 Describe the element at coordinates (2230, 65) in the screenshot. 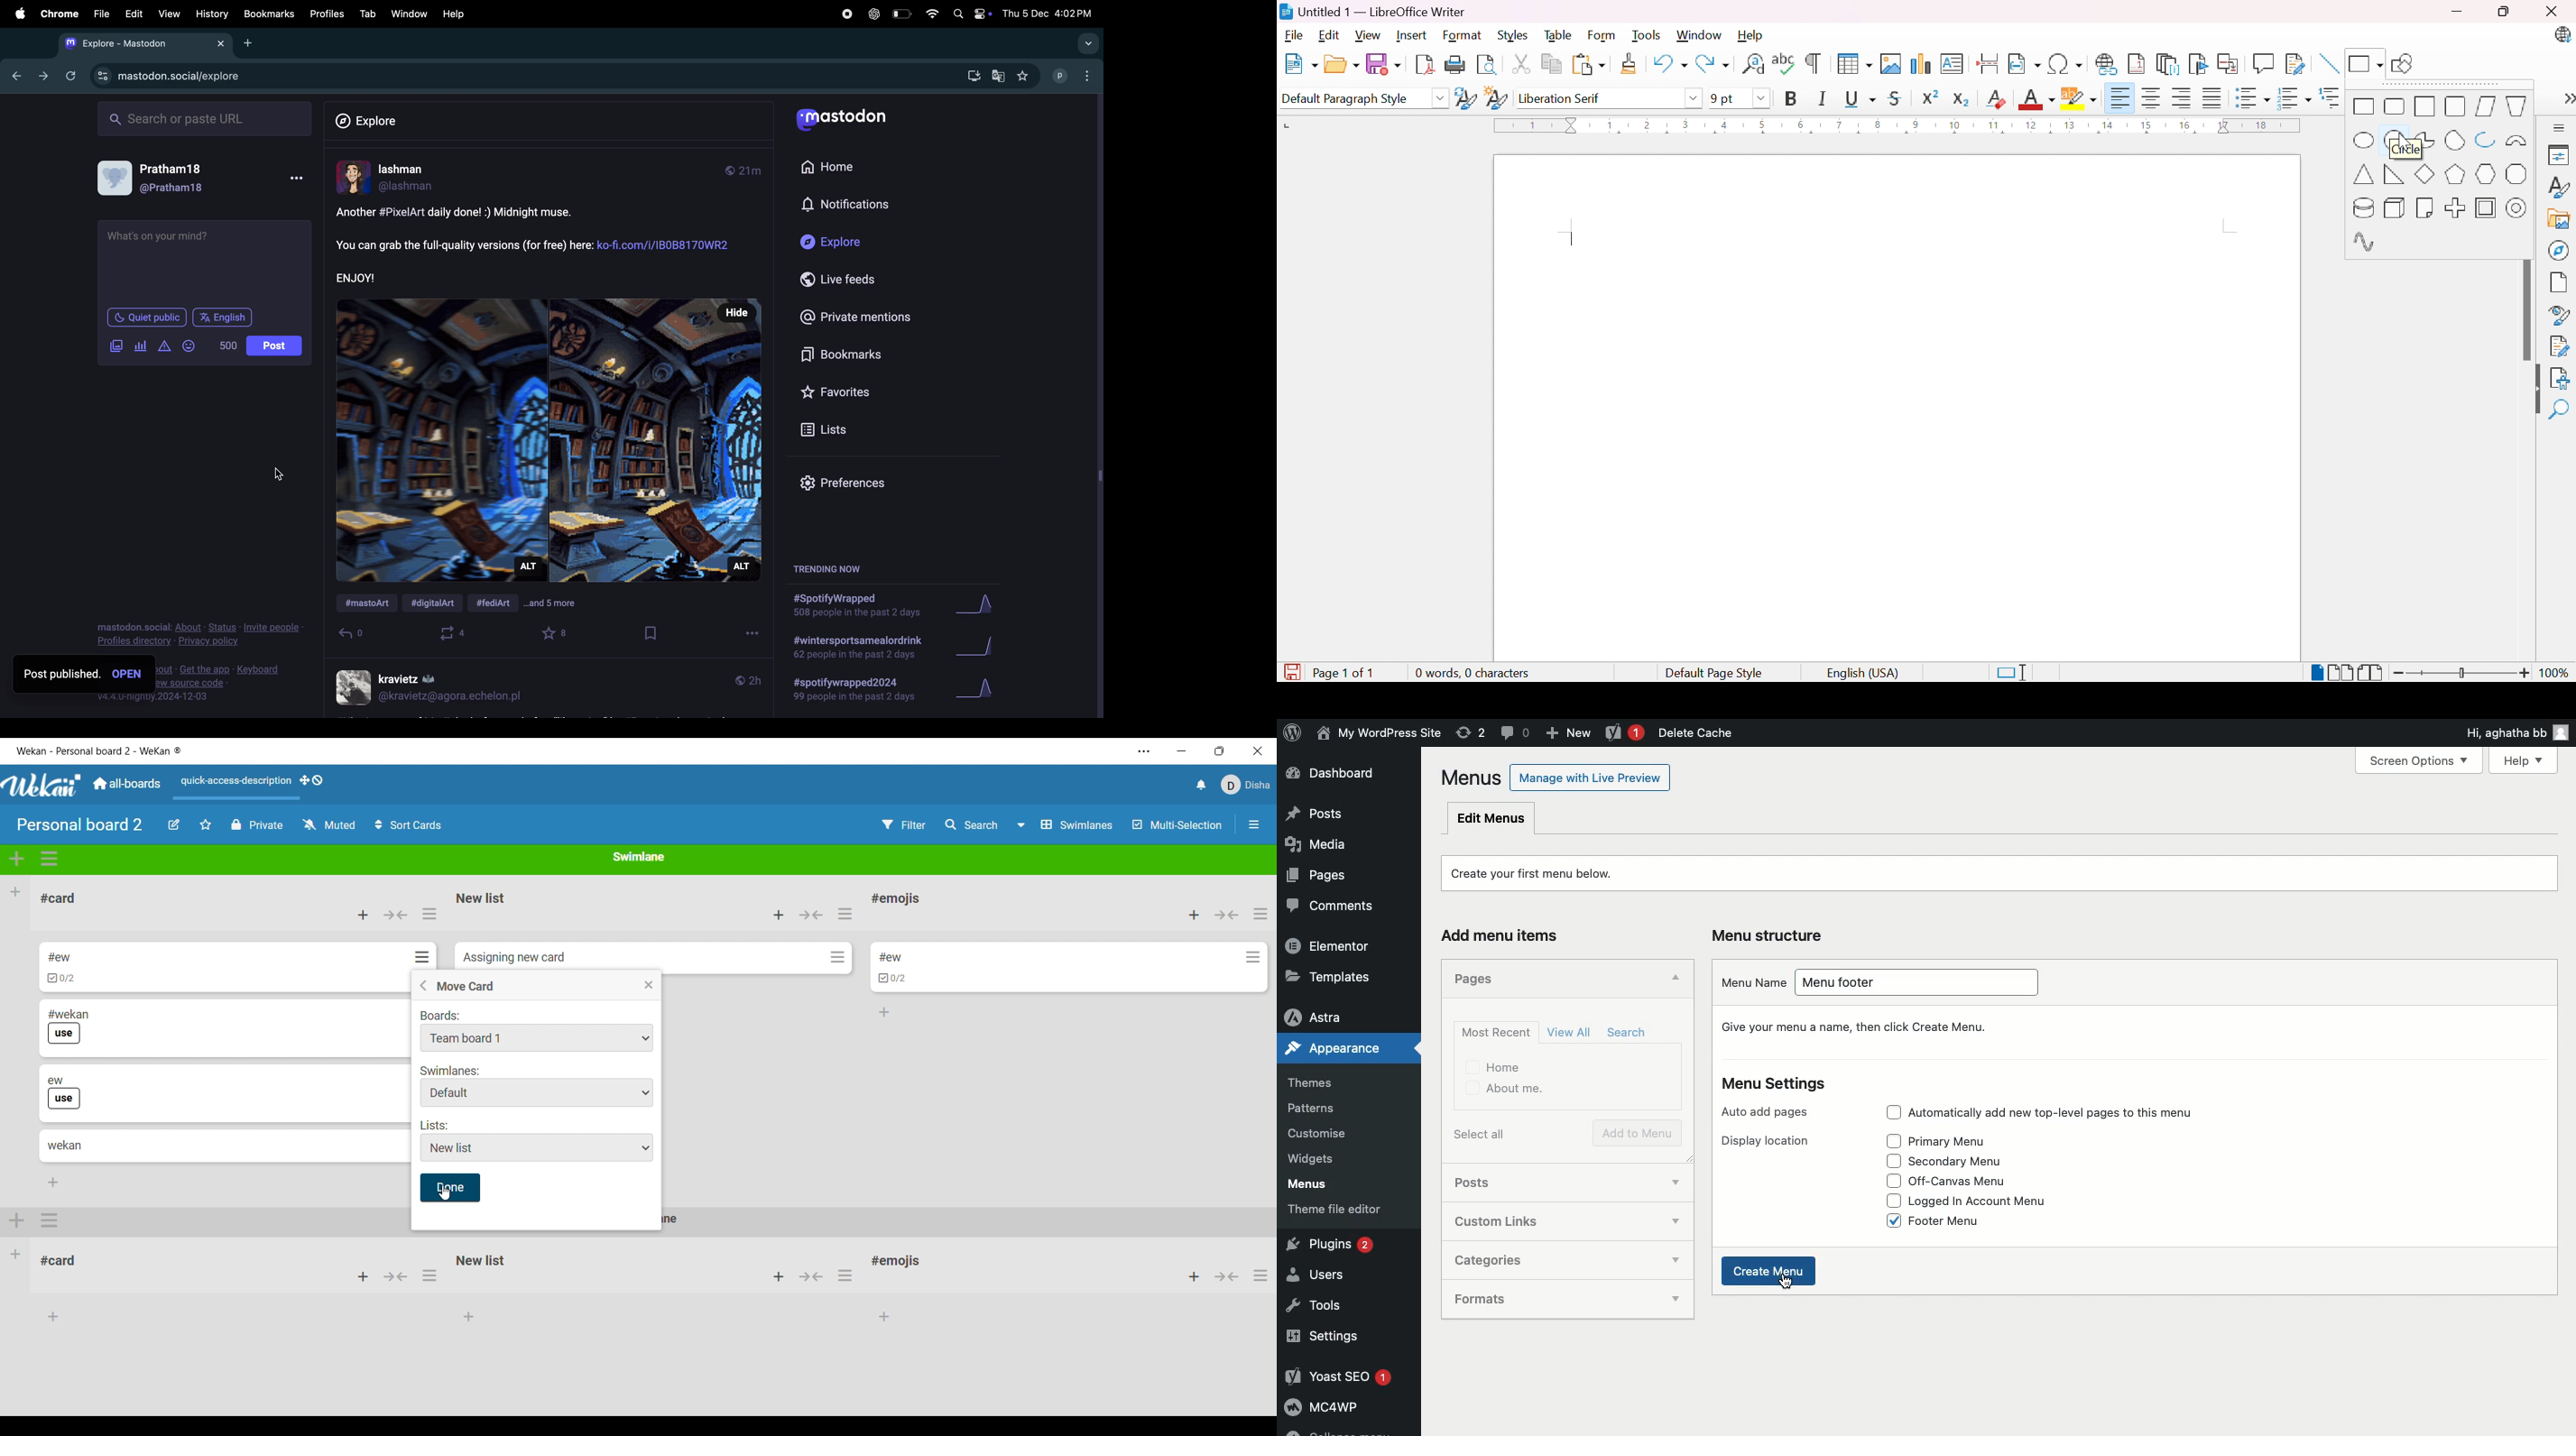

I see `Insert cross-reference` at that location.